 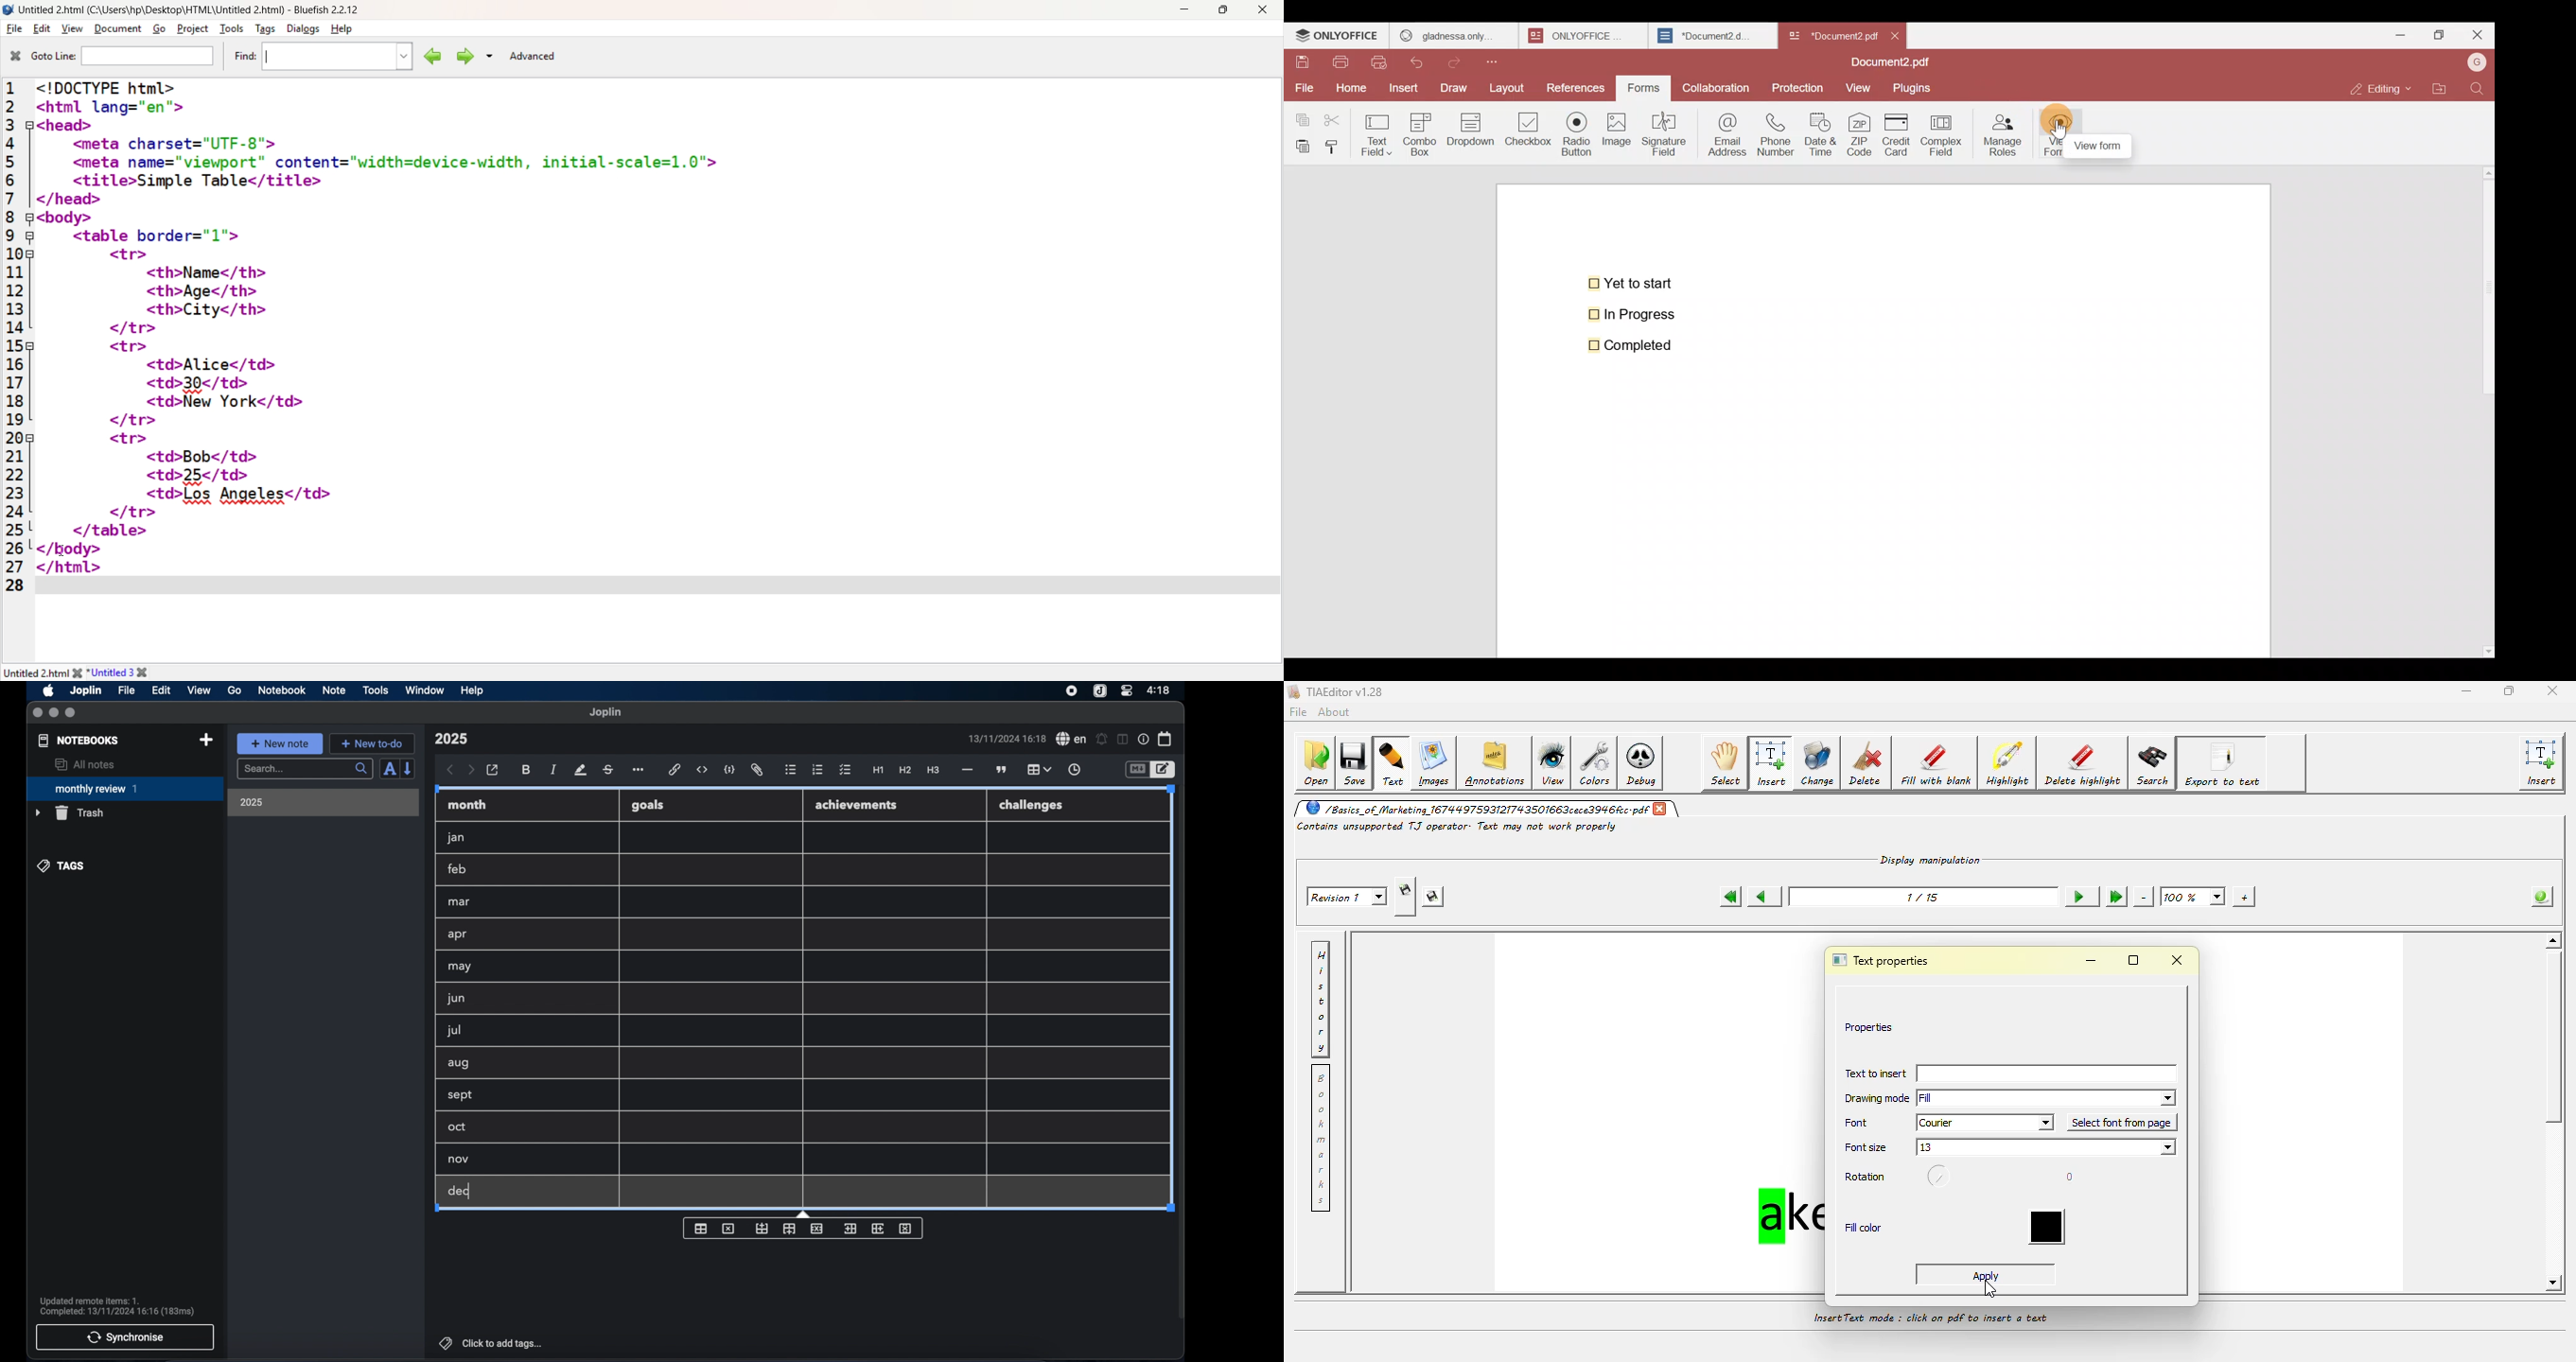 I want to click on joplin, so click(x=605, y=712).